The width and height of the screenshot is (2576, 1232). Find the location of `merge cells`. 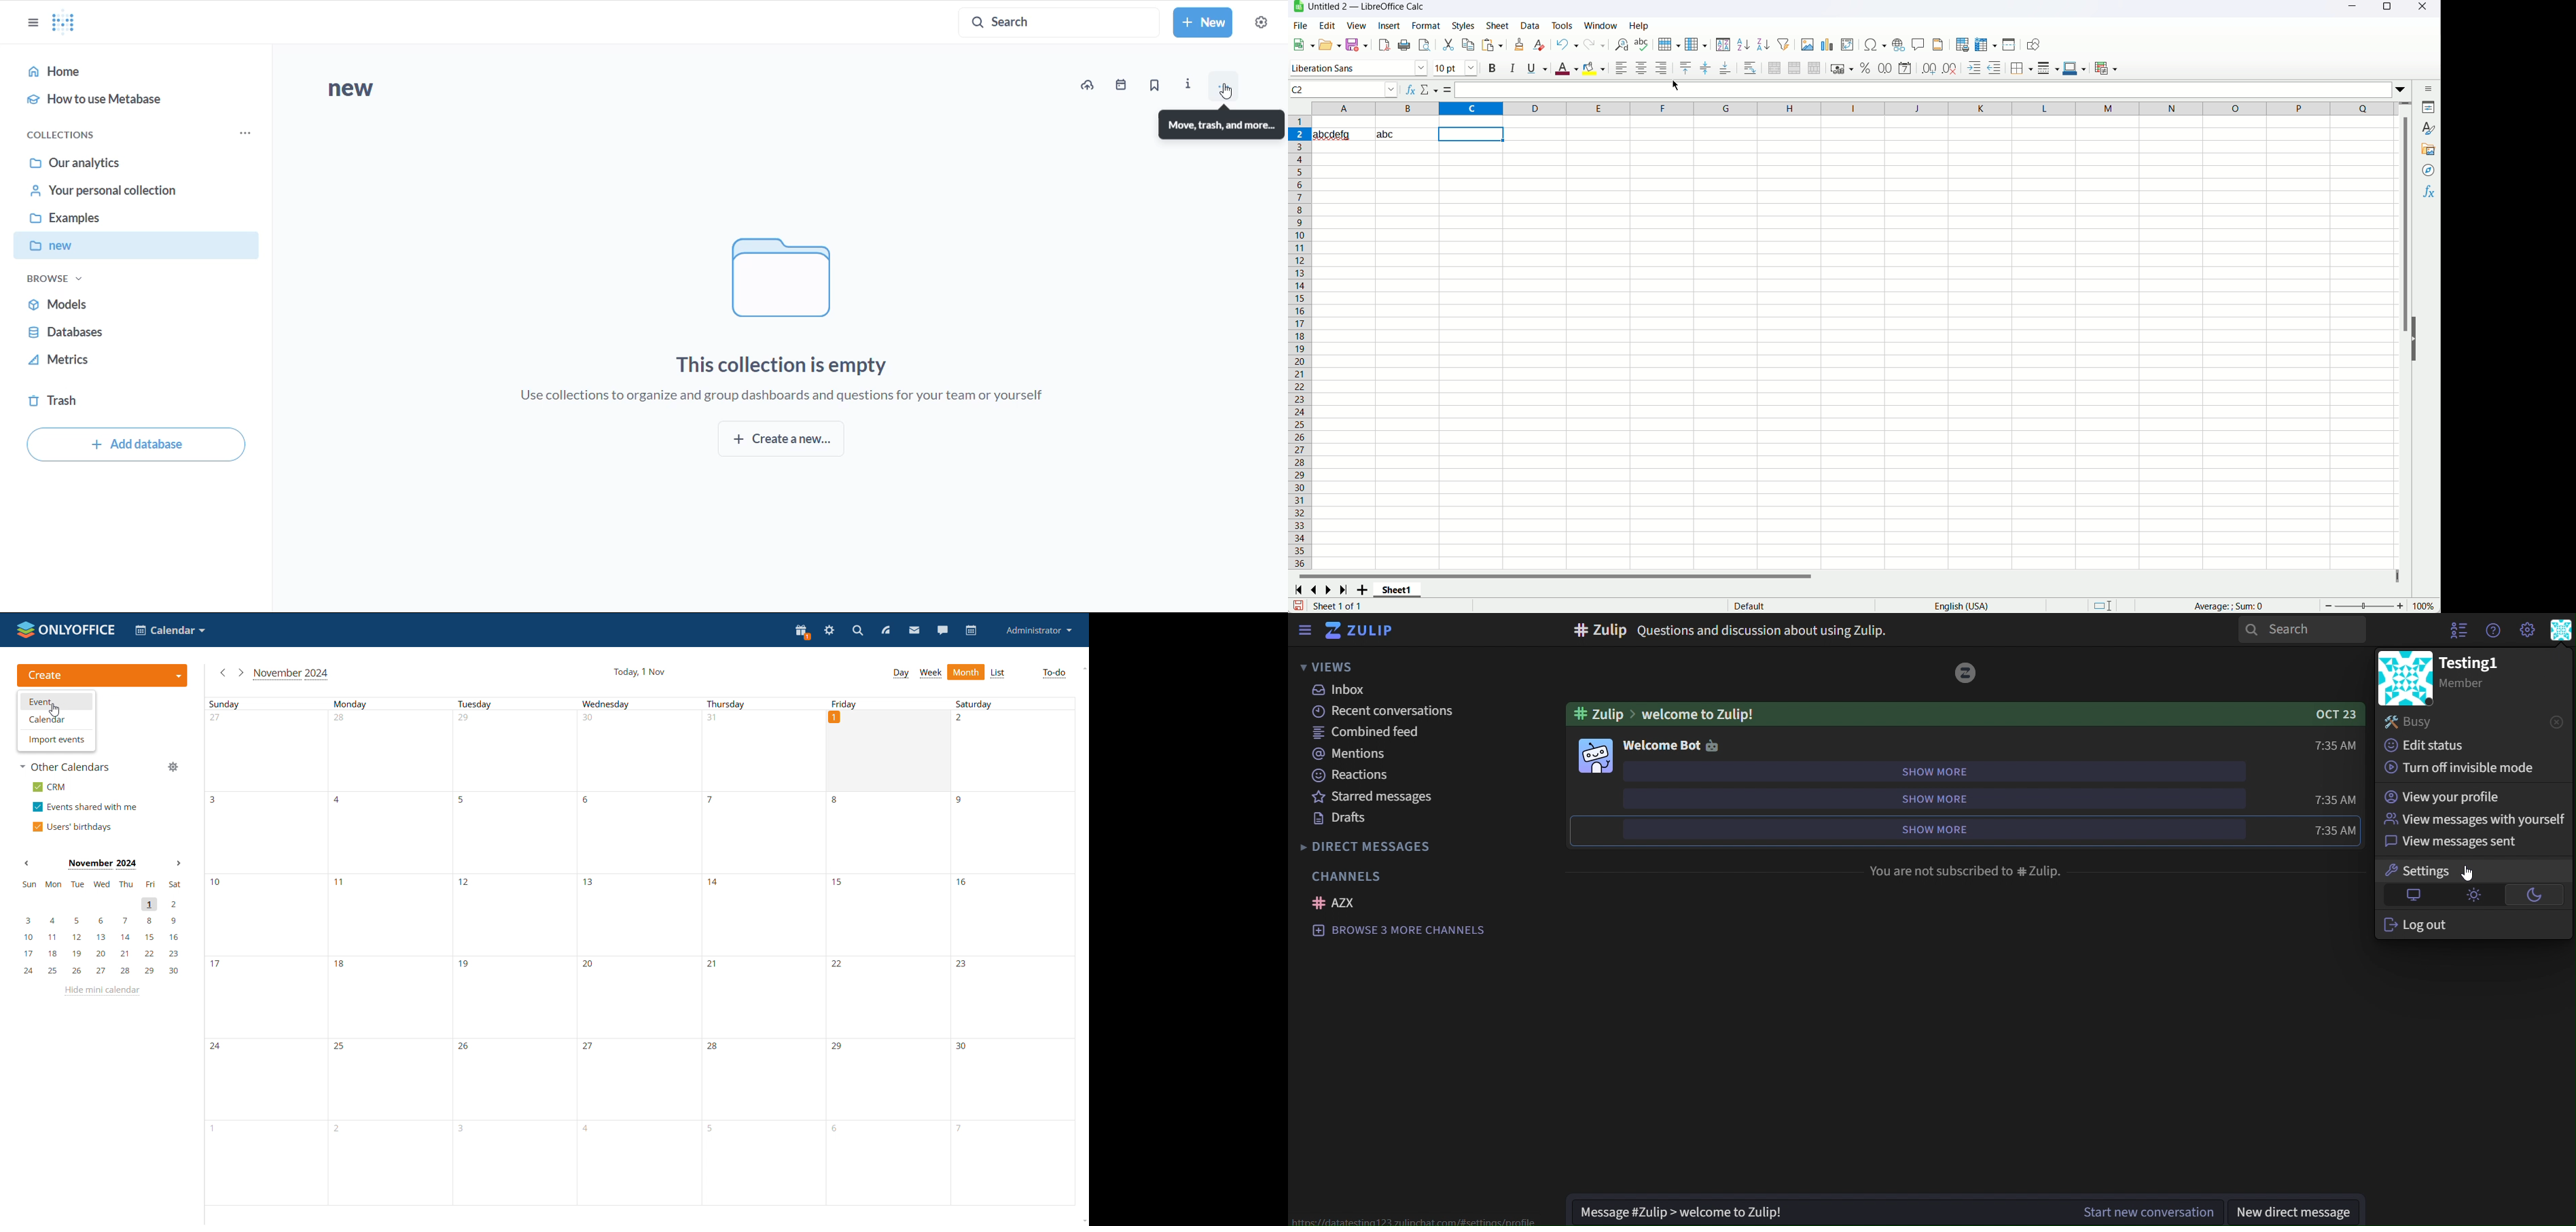

merge cells is located at coordinates (1794, 69).